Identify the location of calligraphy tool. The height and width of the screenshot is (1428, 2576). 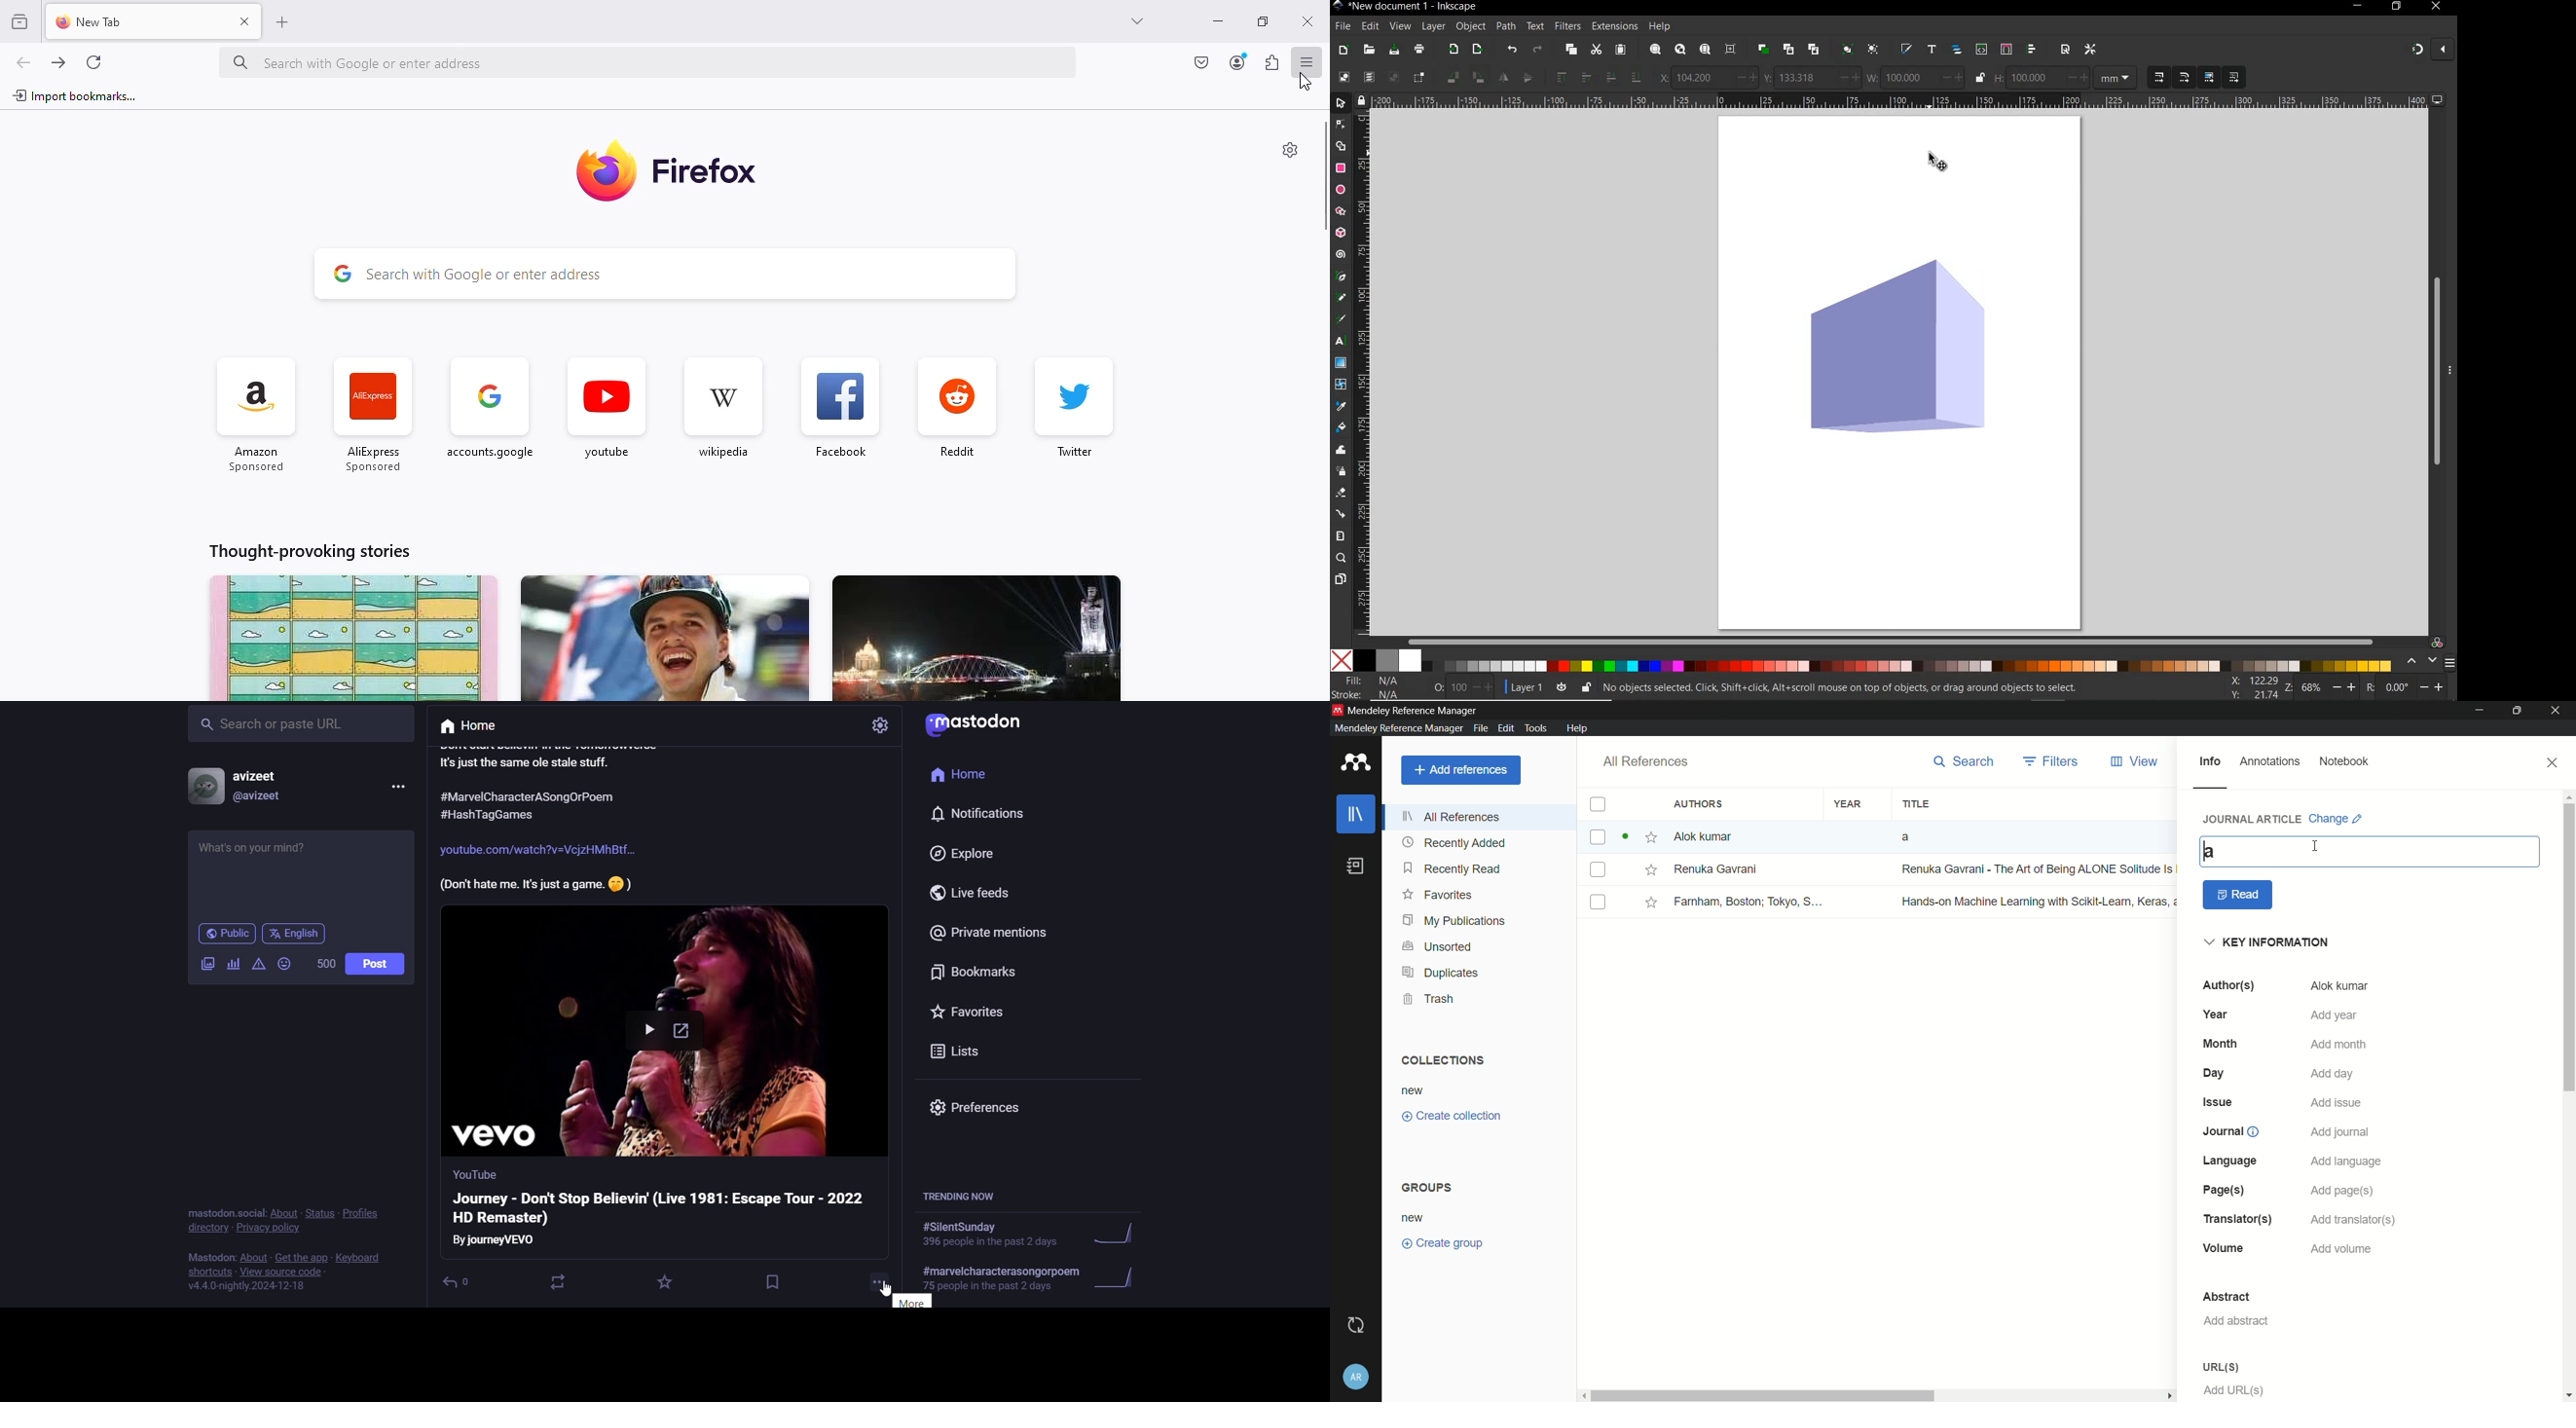
(1341, 320).